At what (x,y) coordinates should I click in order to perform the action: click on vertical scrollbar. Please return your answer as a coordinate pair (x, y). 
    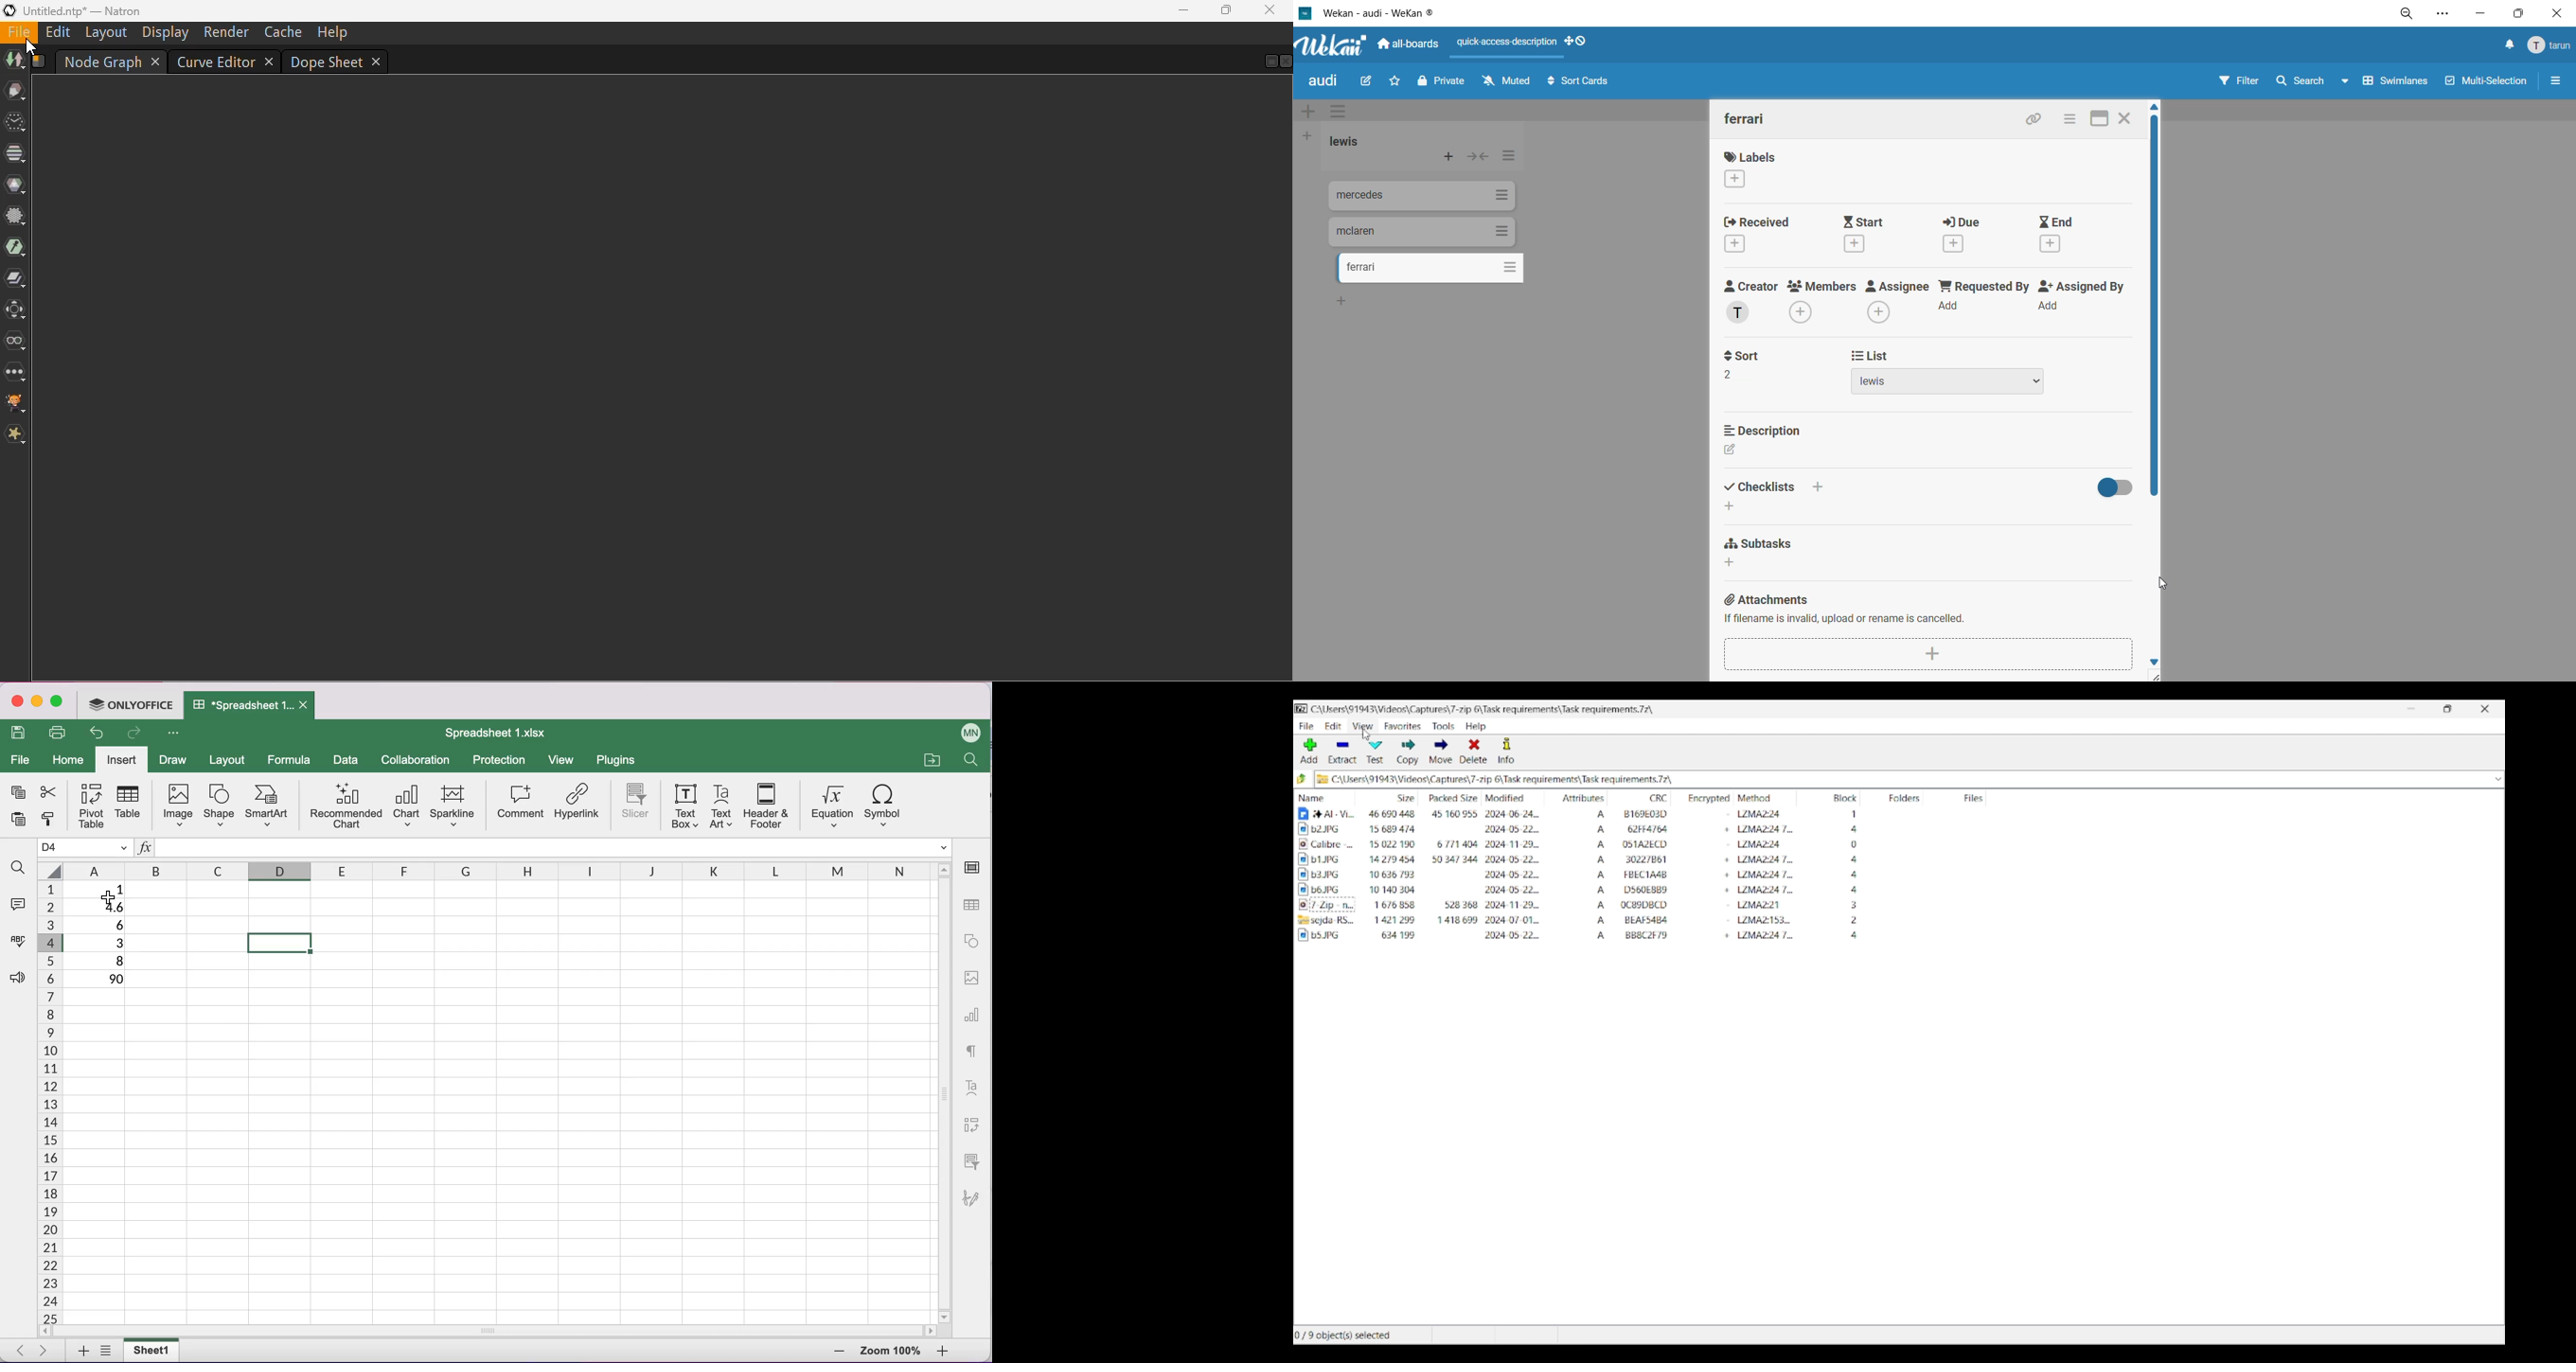
    Looking at the image, I should click on (944, 1102).